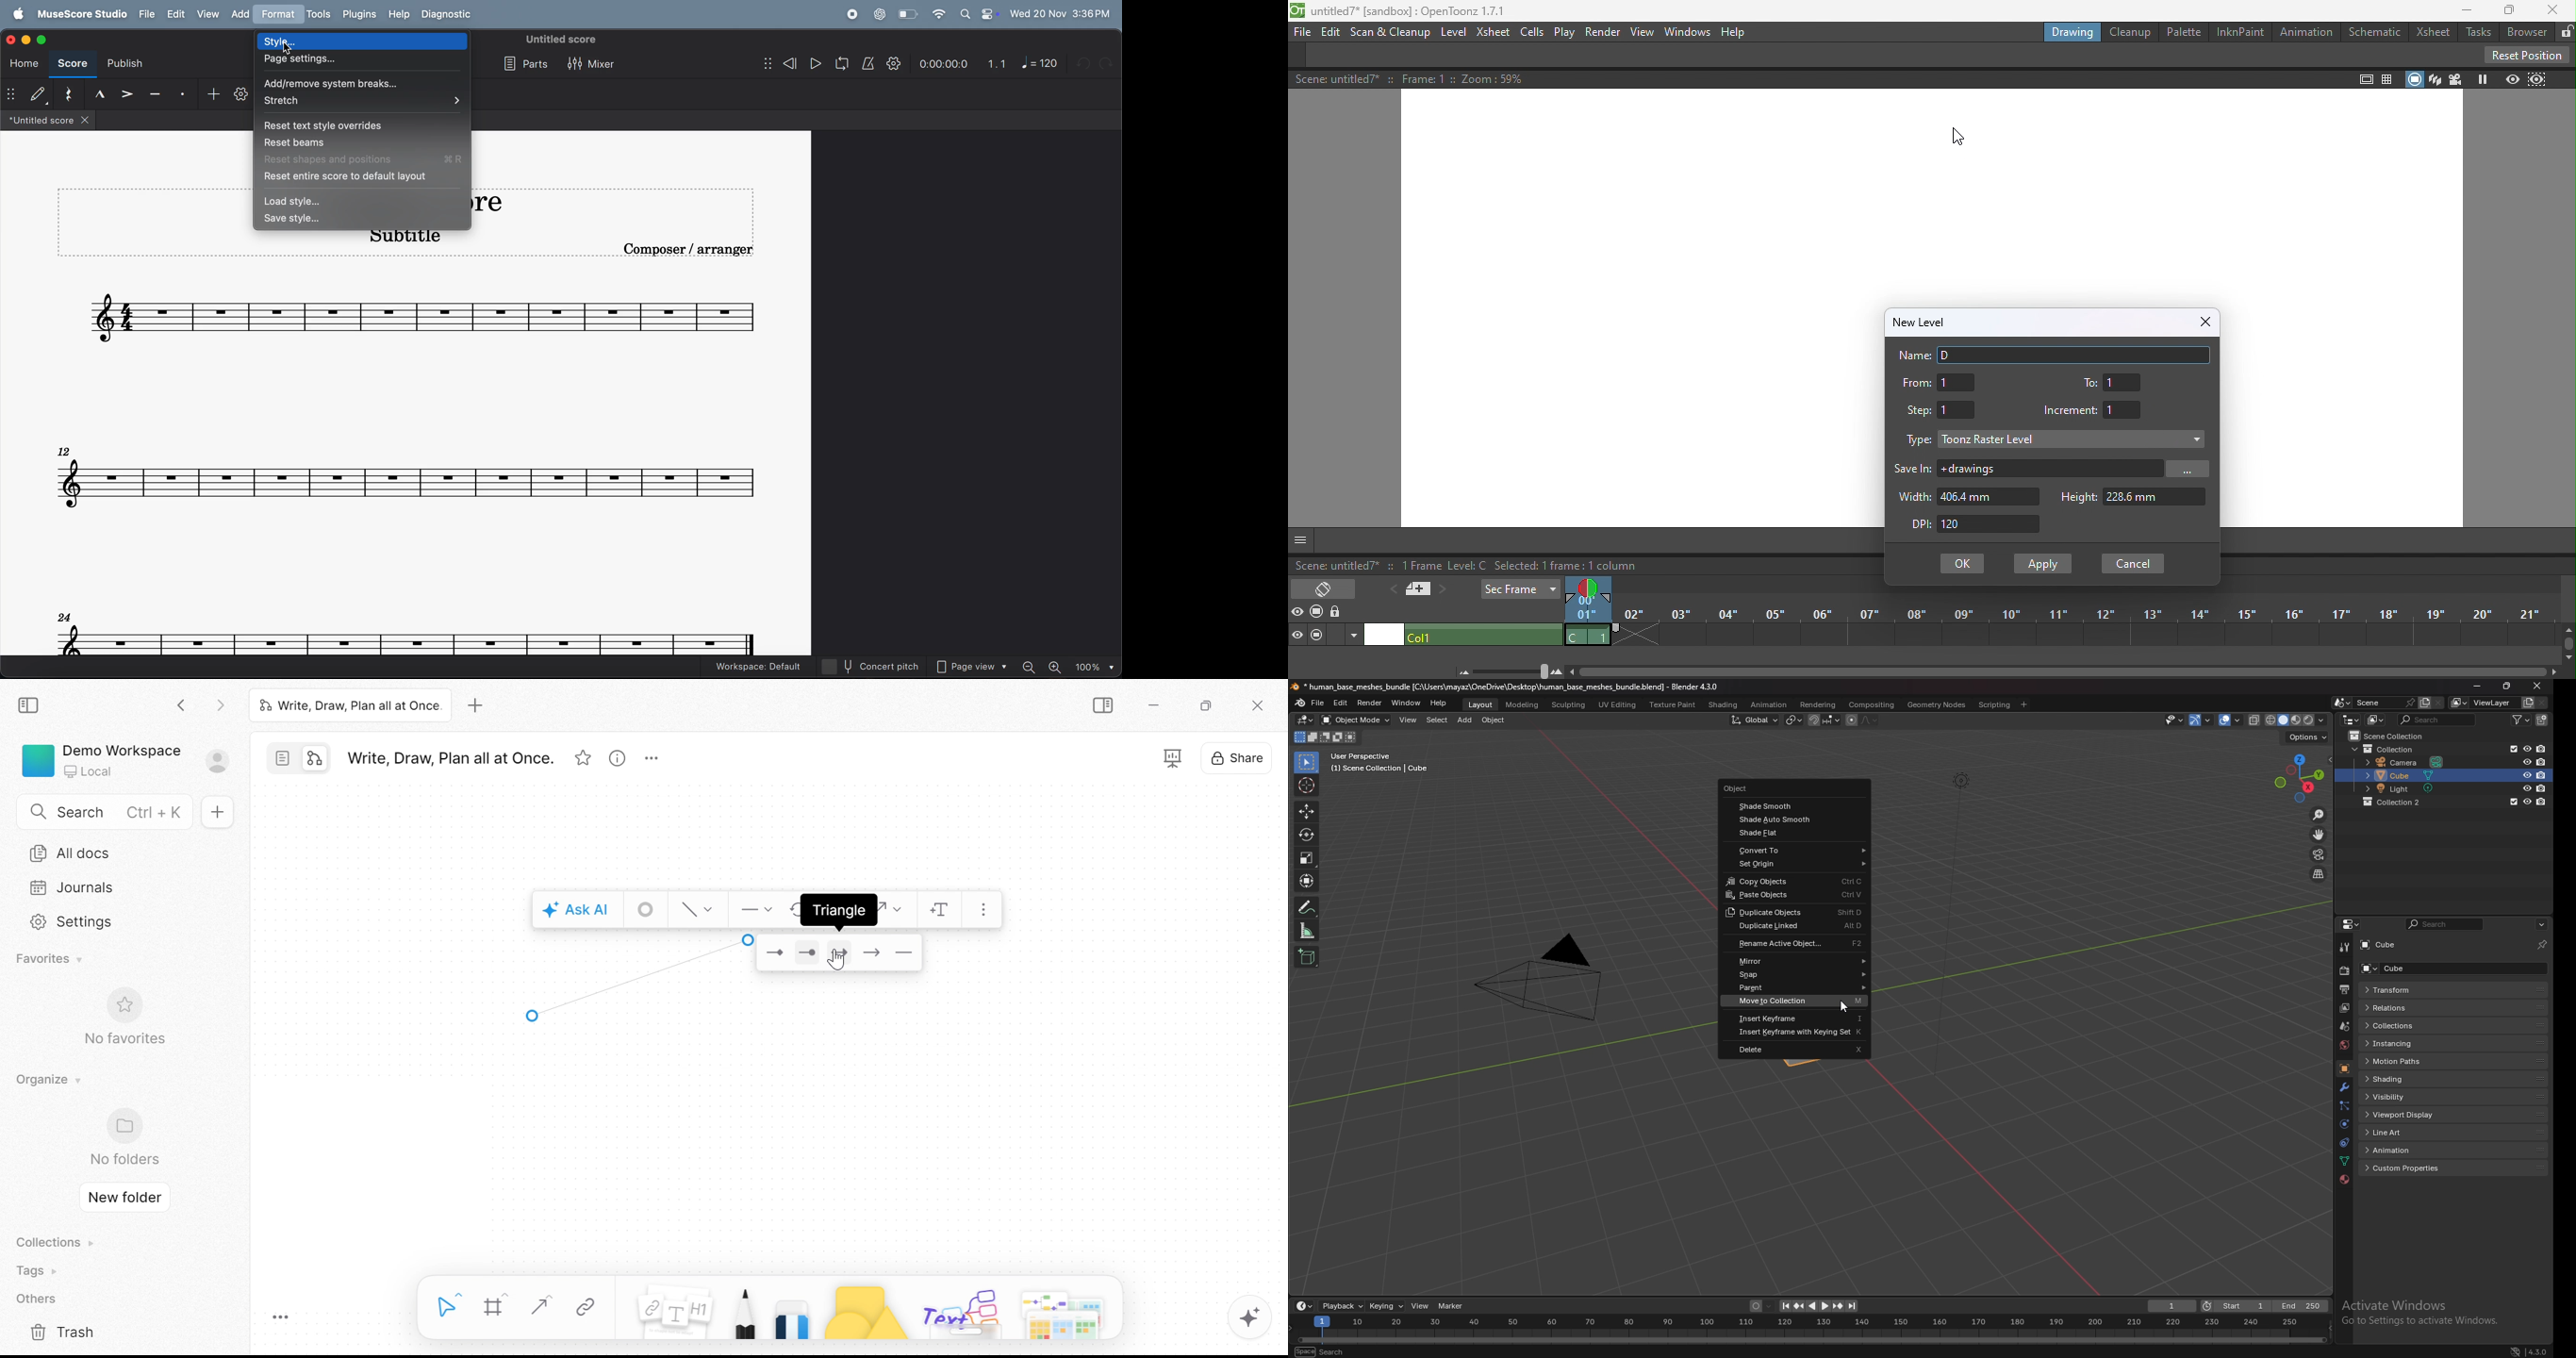 This screenshot has height=1372, width=2576. I want to click on object, so click(2345, 1069).